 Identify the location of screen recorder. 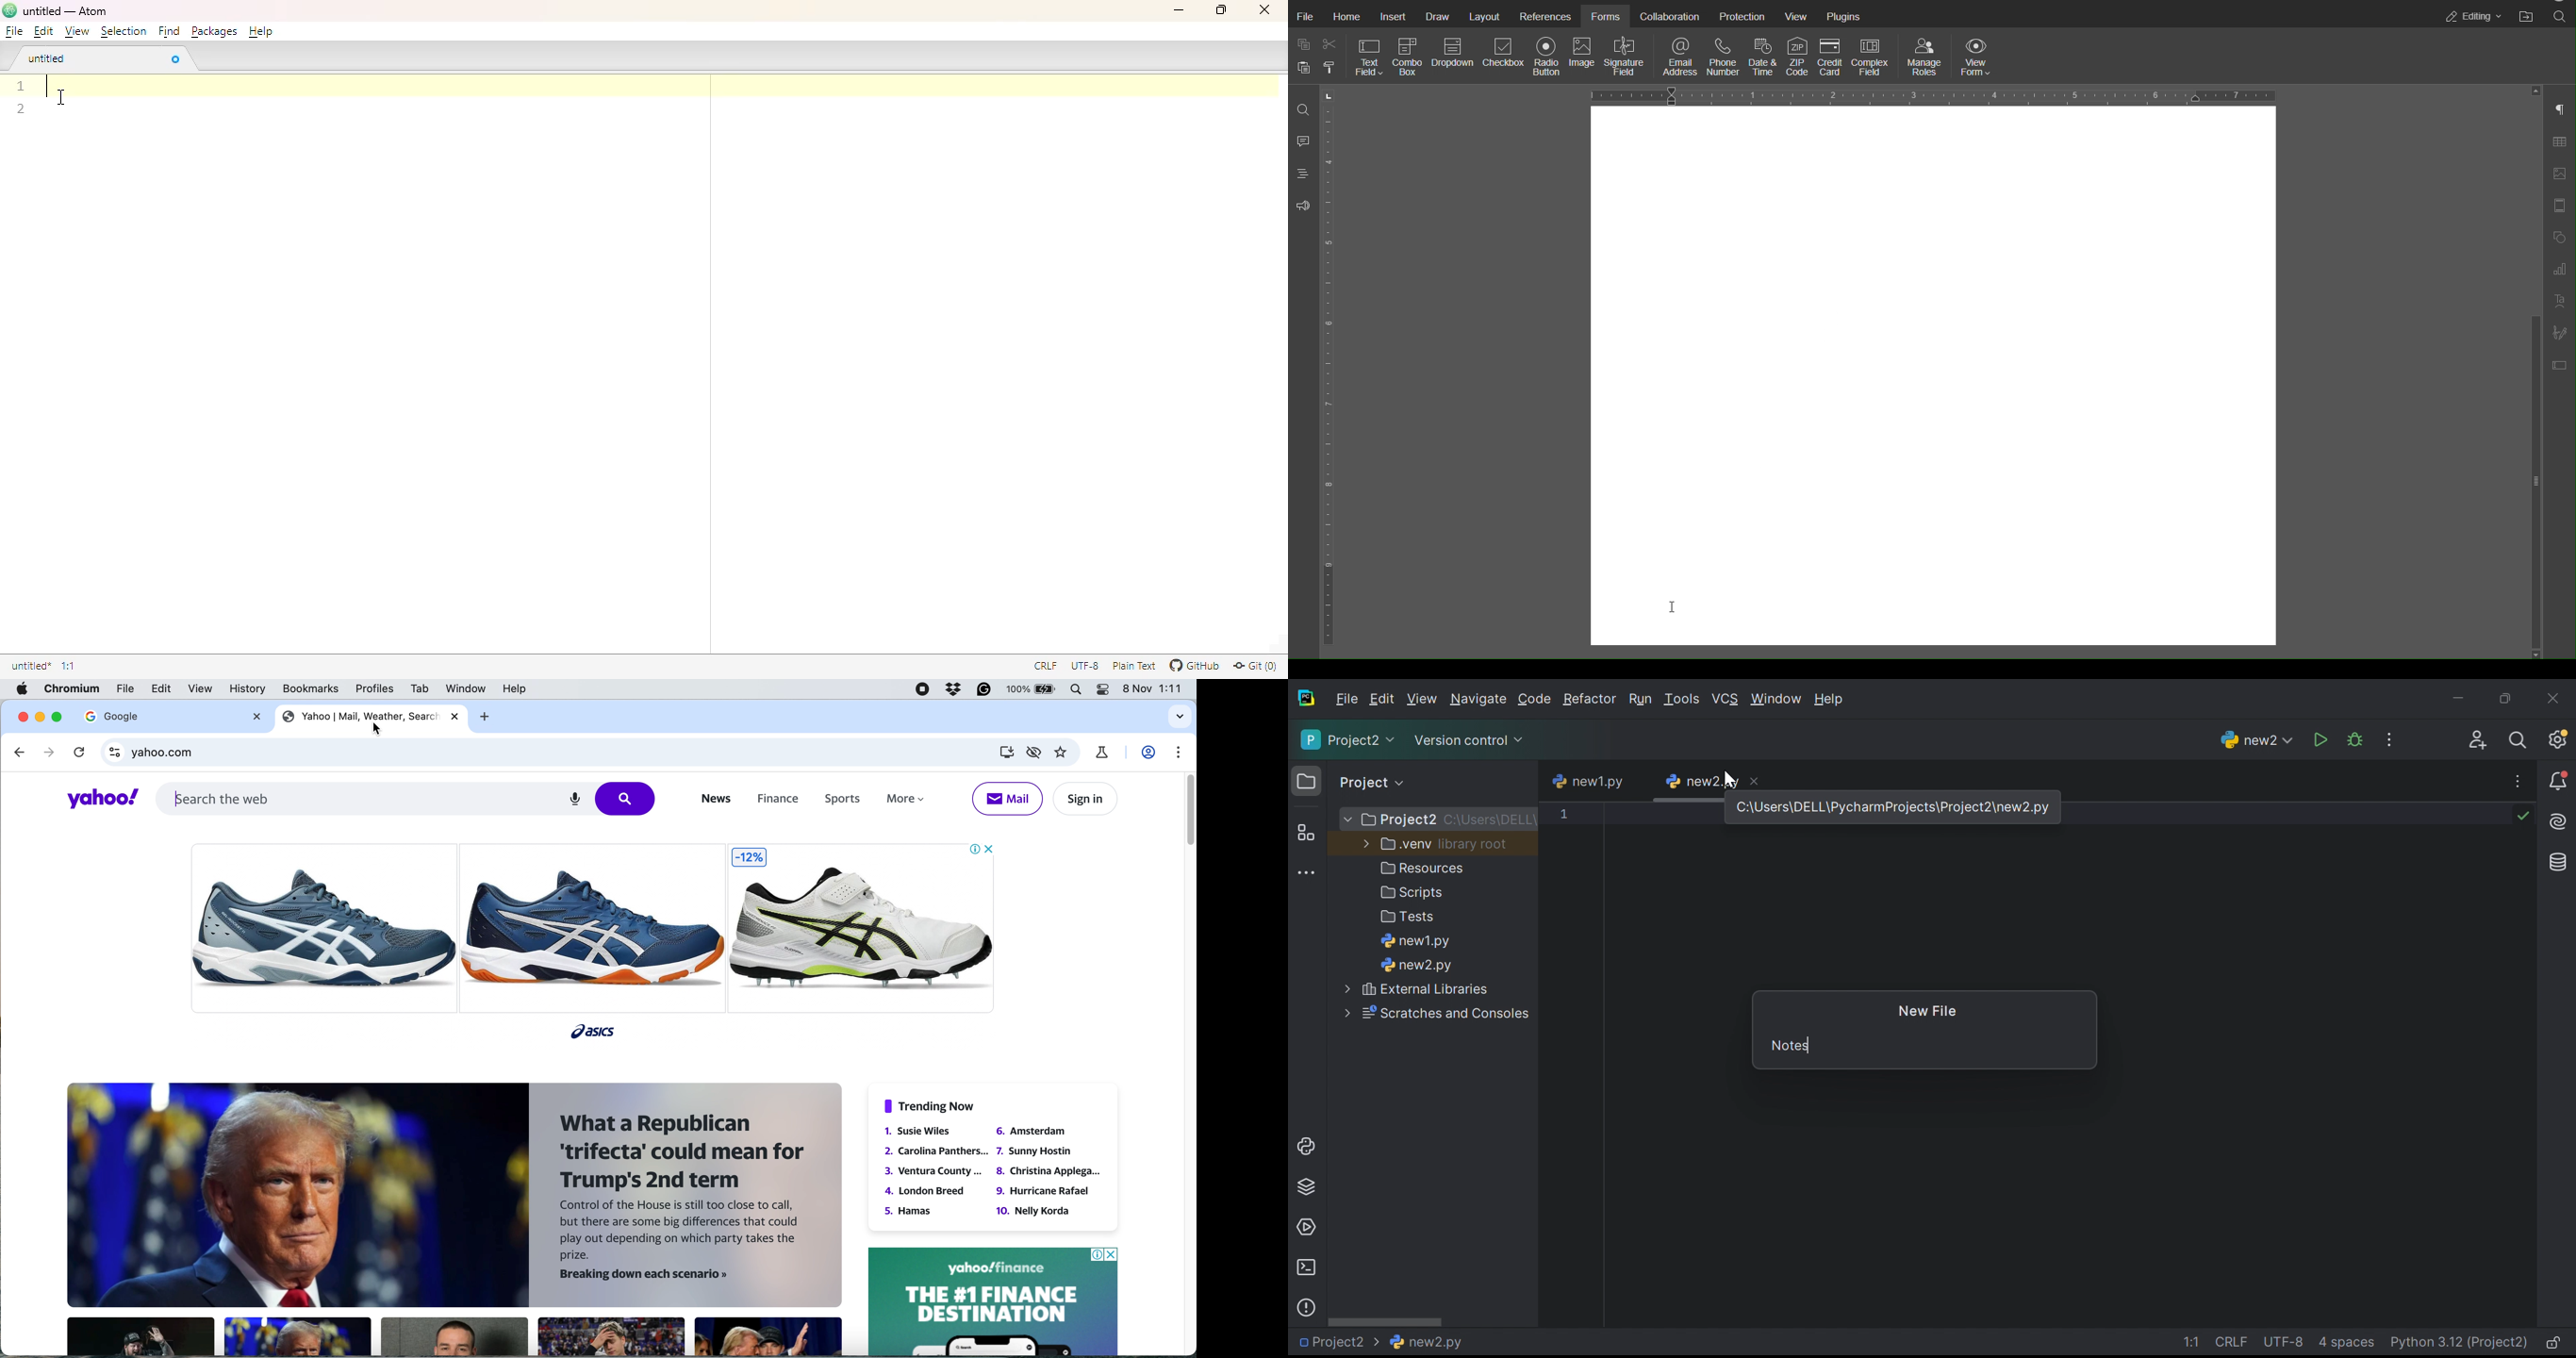
(923, 691).